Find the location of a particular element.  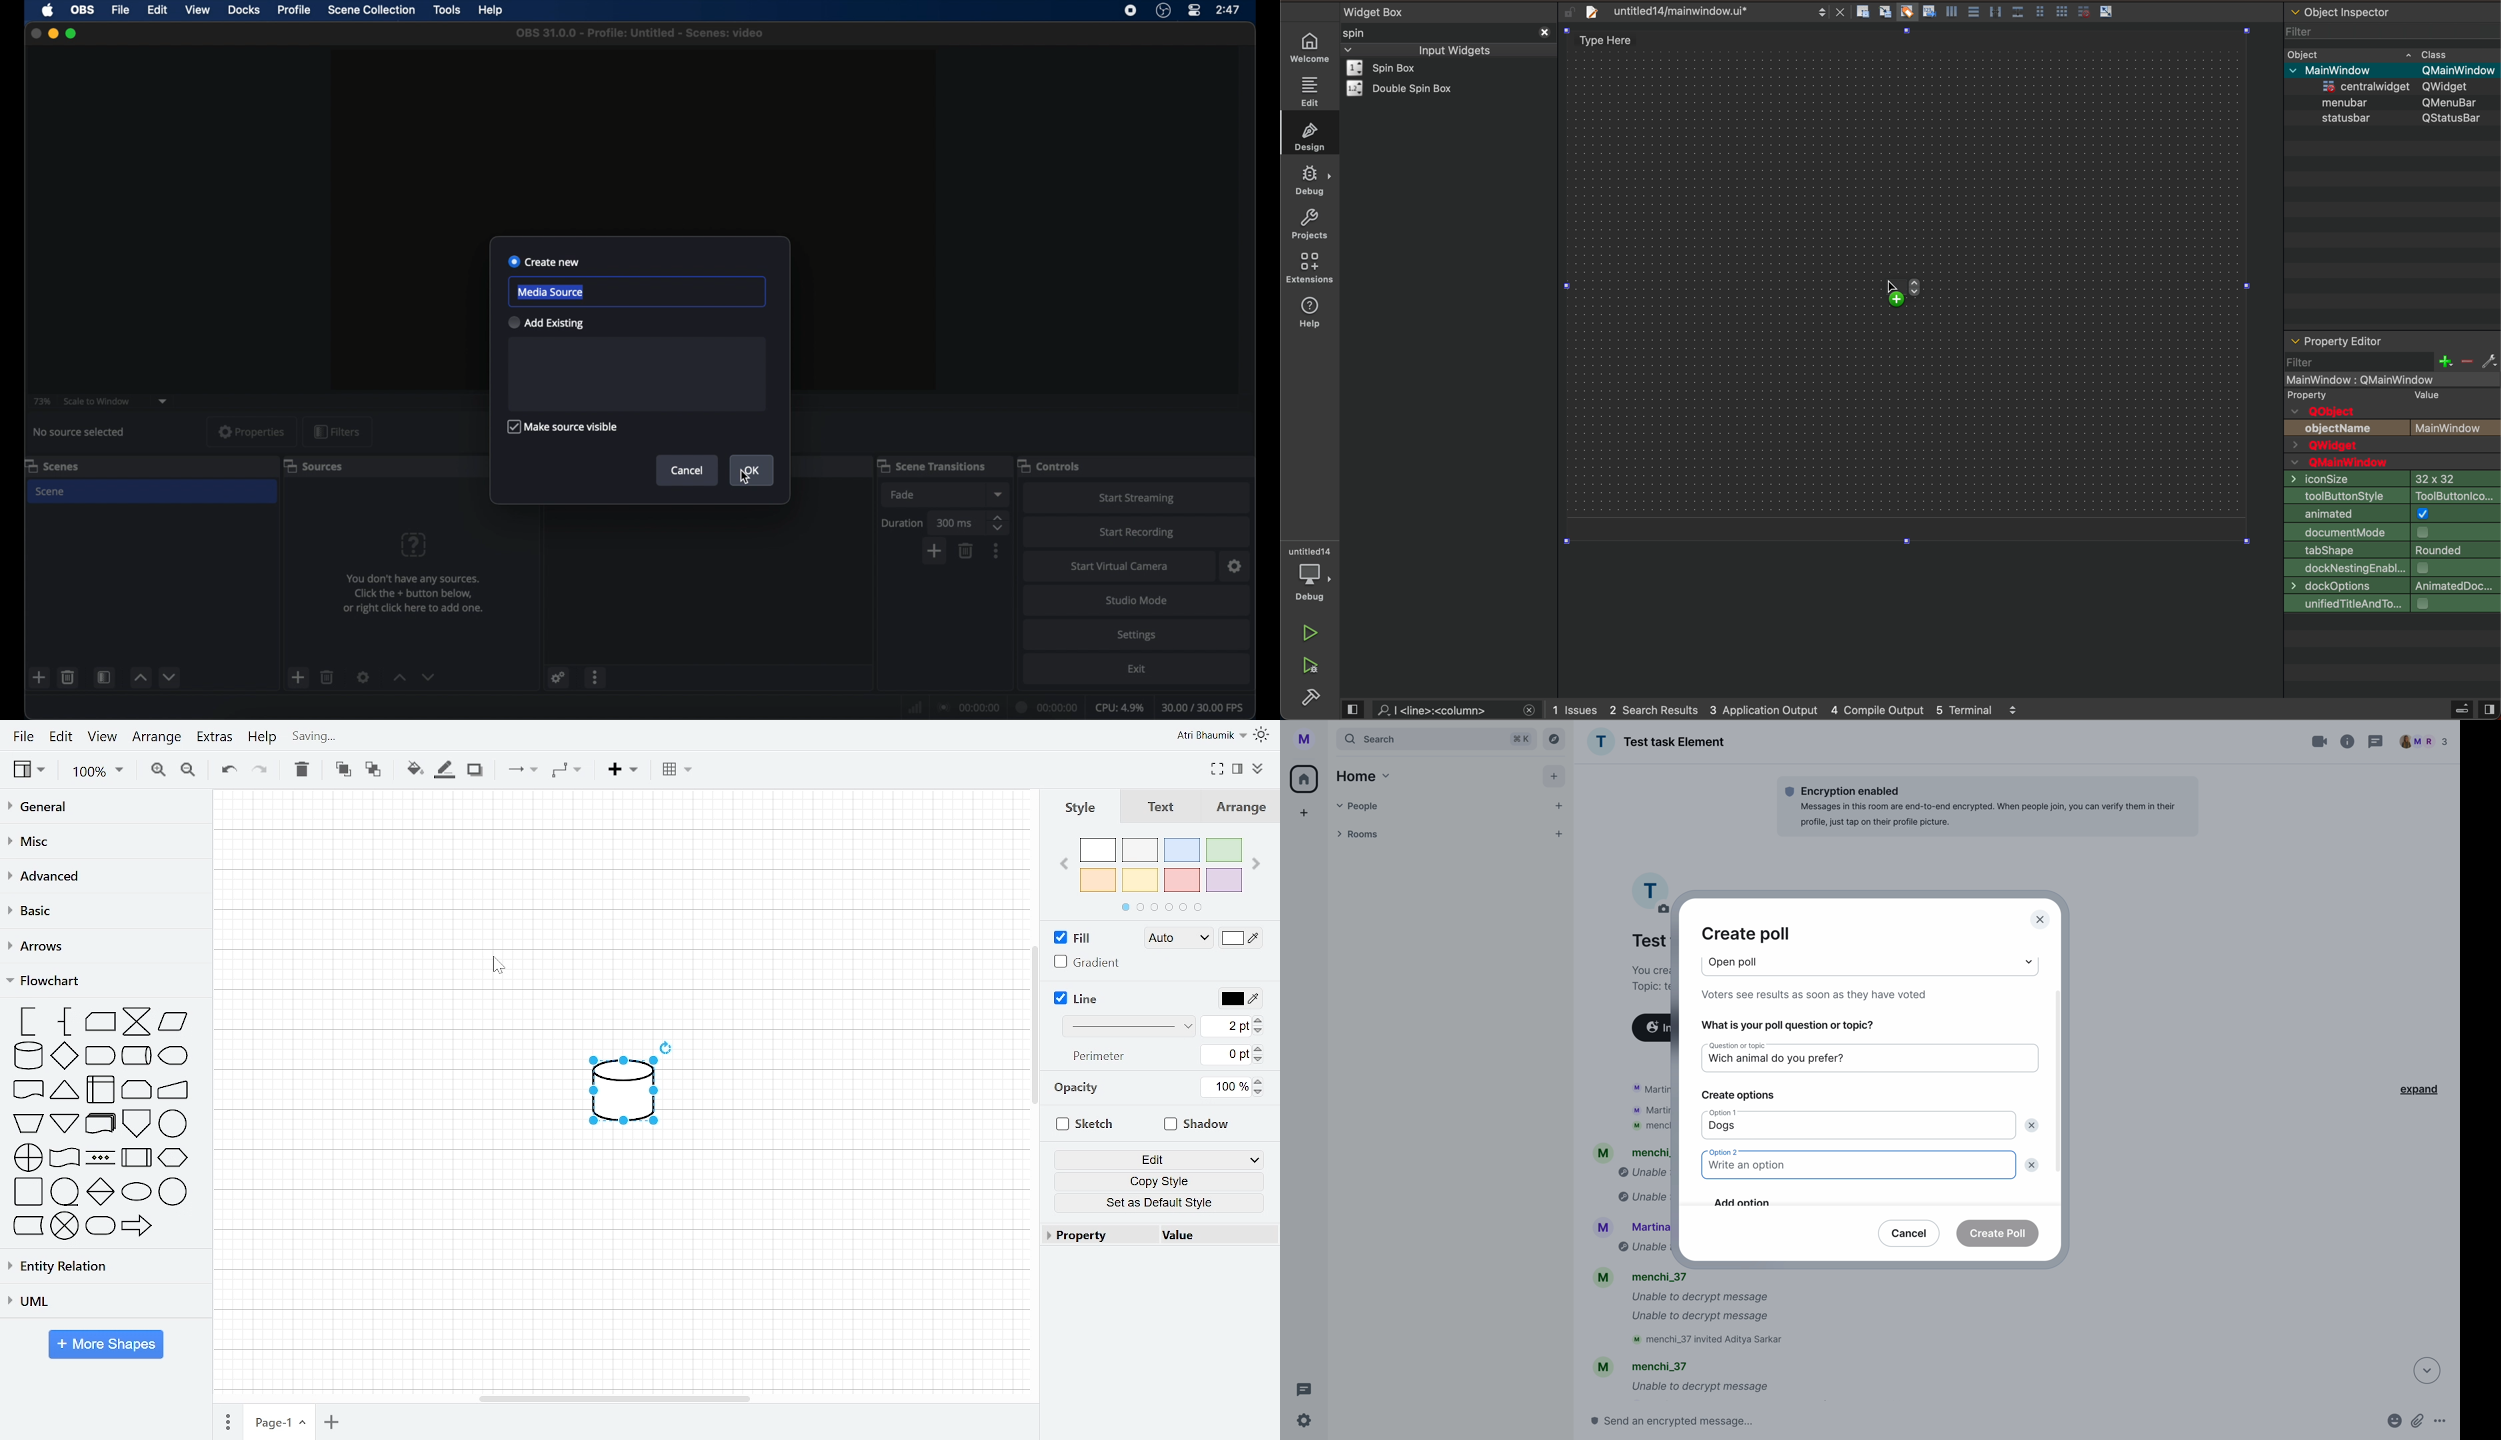

extension is located at coordinates (1310, 268).